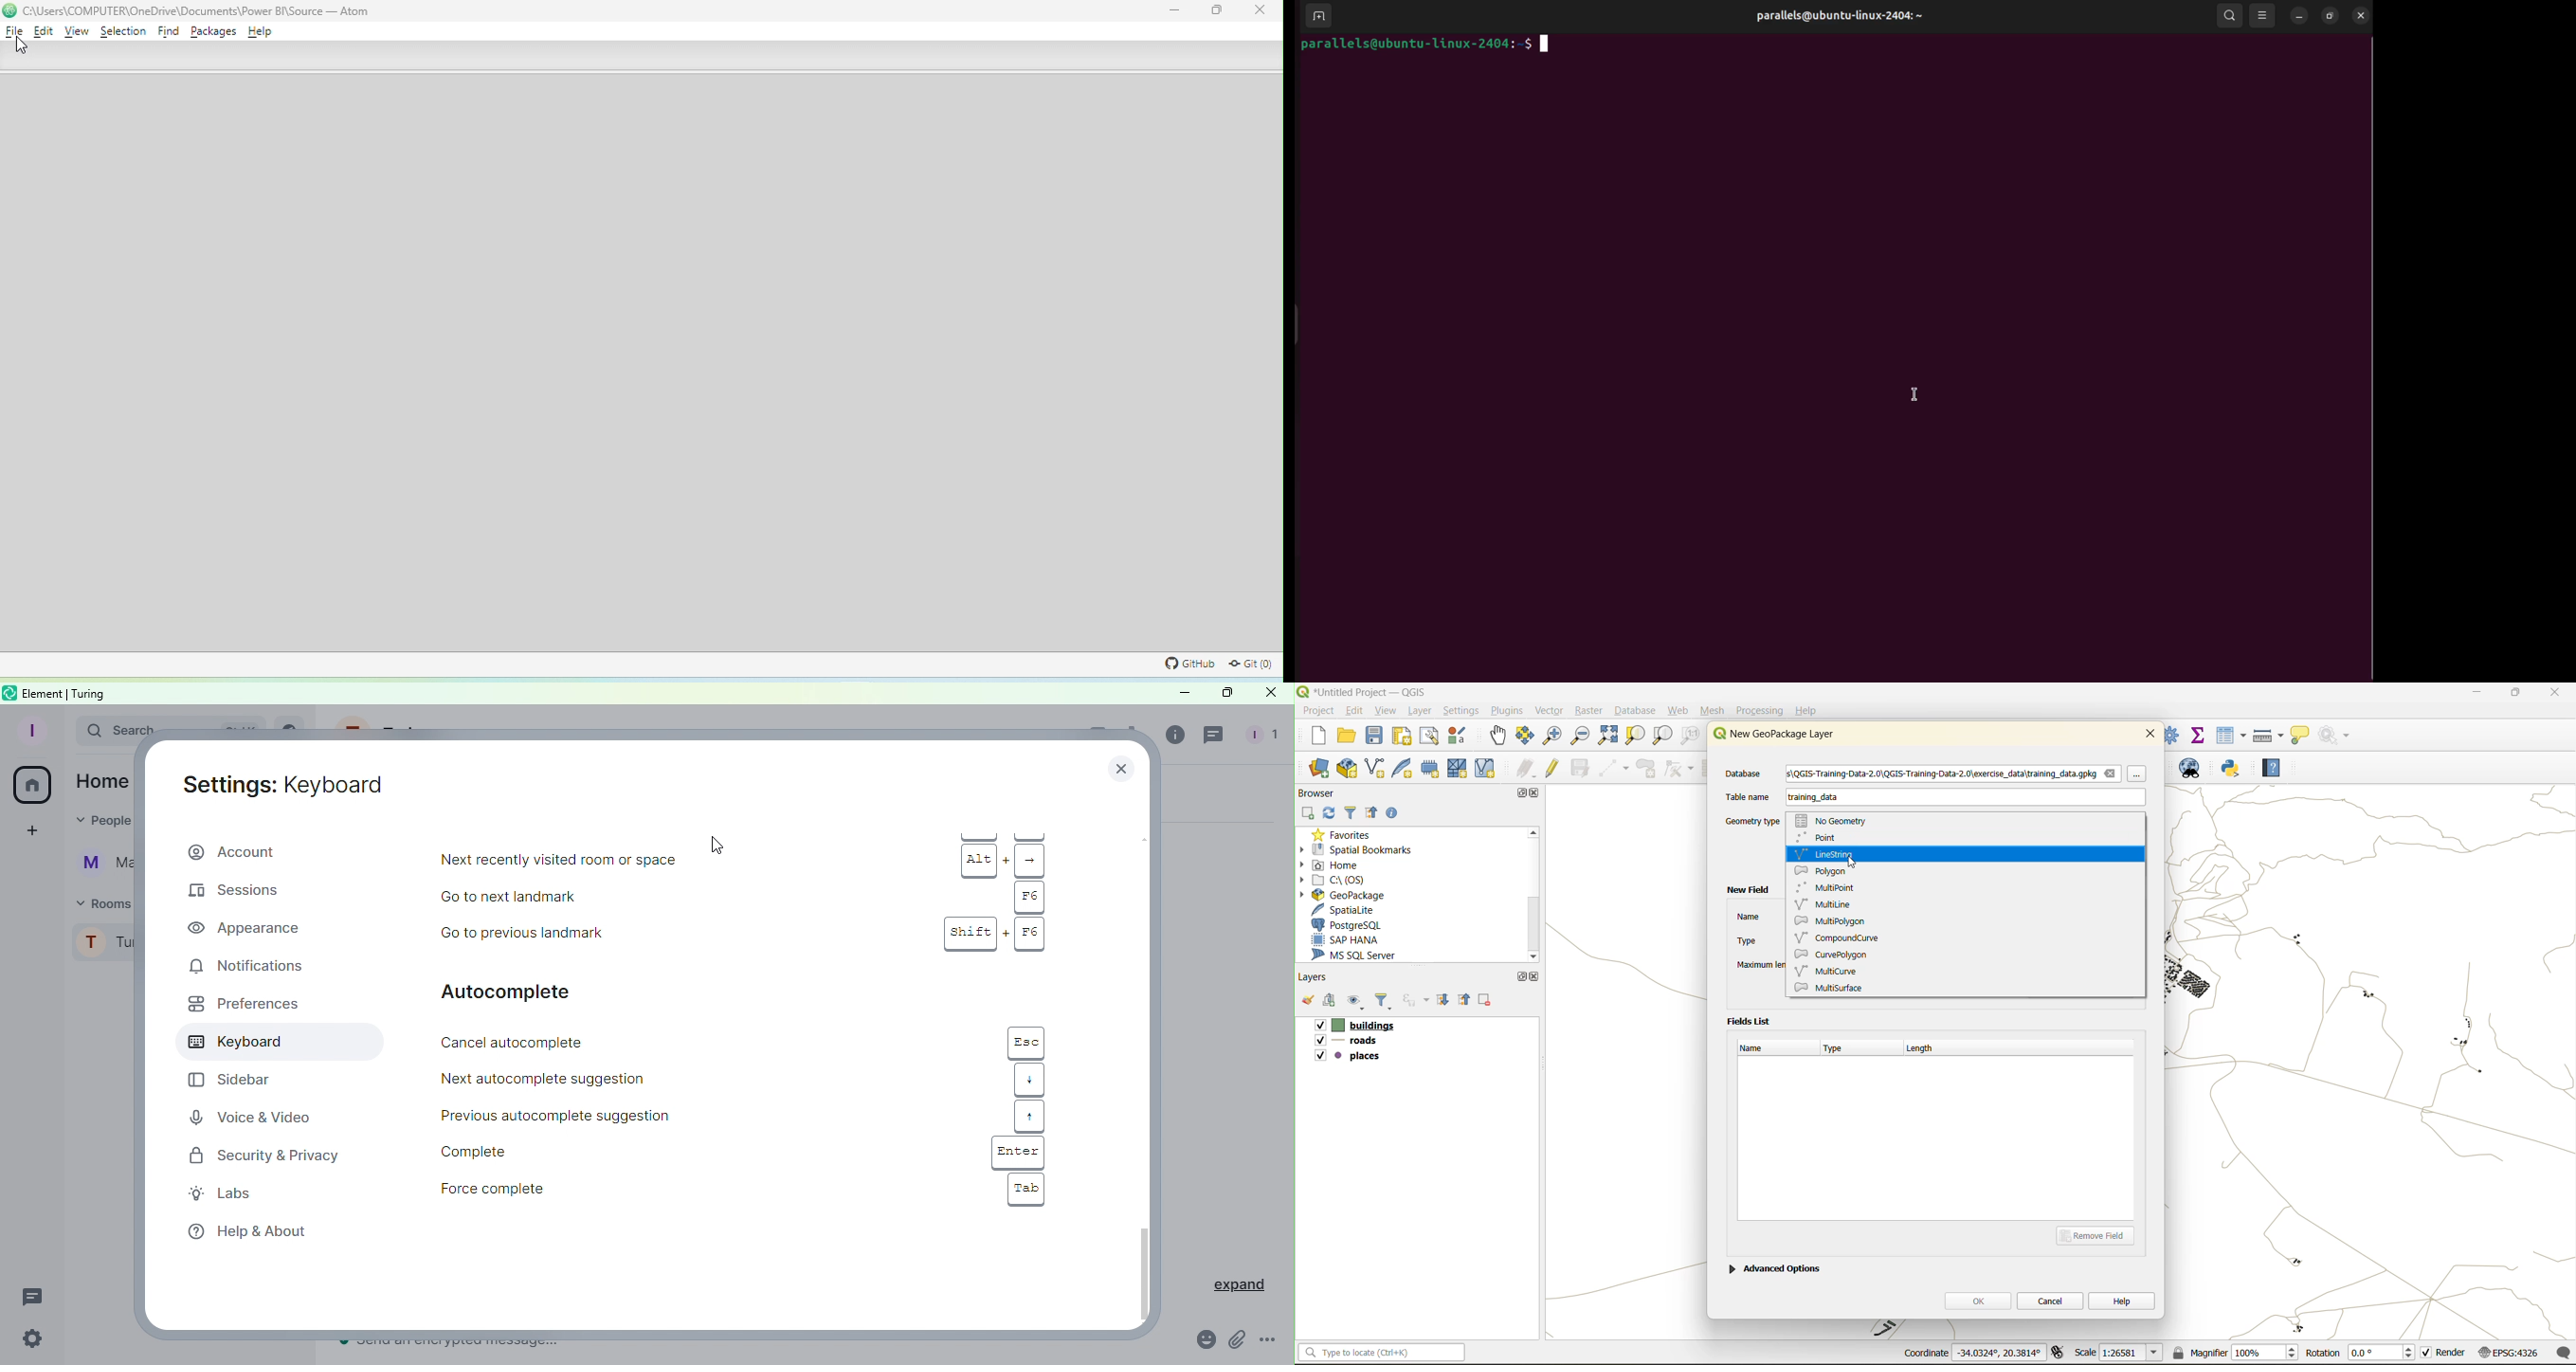 The height and width of the screenshot is (1372, 2576). What do you see at coordinates (213, 31) in the screenshot?
I see `packages menu` at bounding box center [213, 31].